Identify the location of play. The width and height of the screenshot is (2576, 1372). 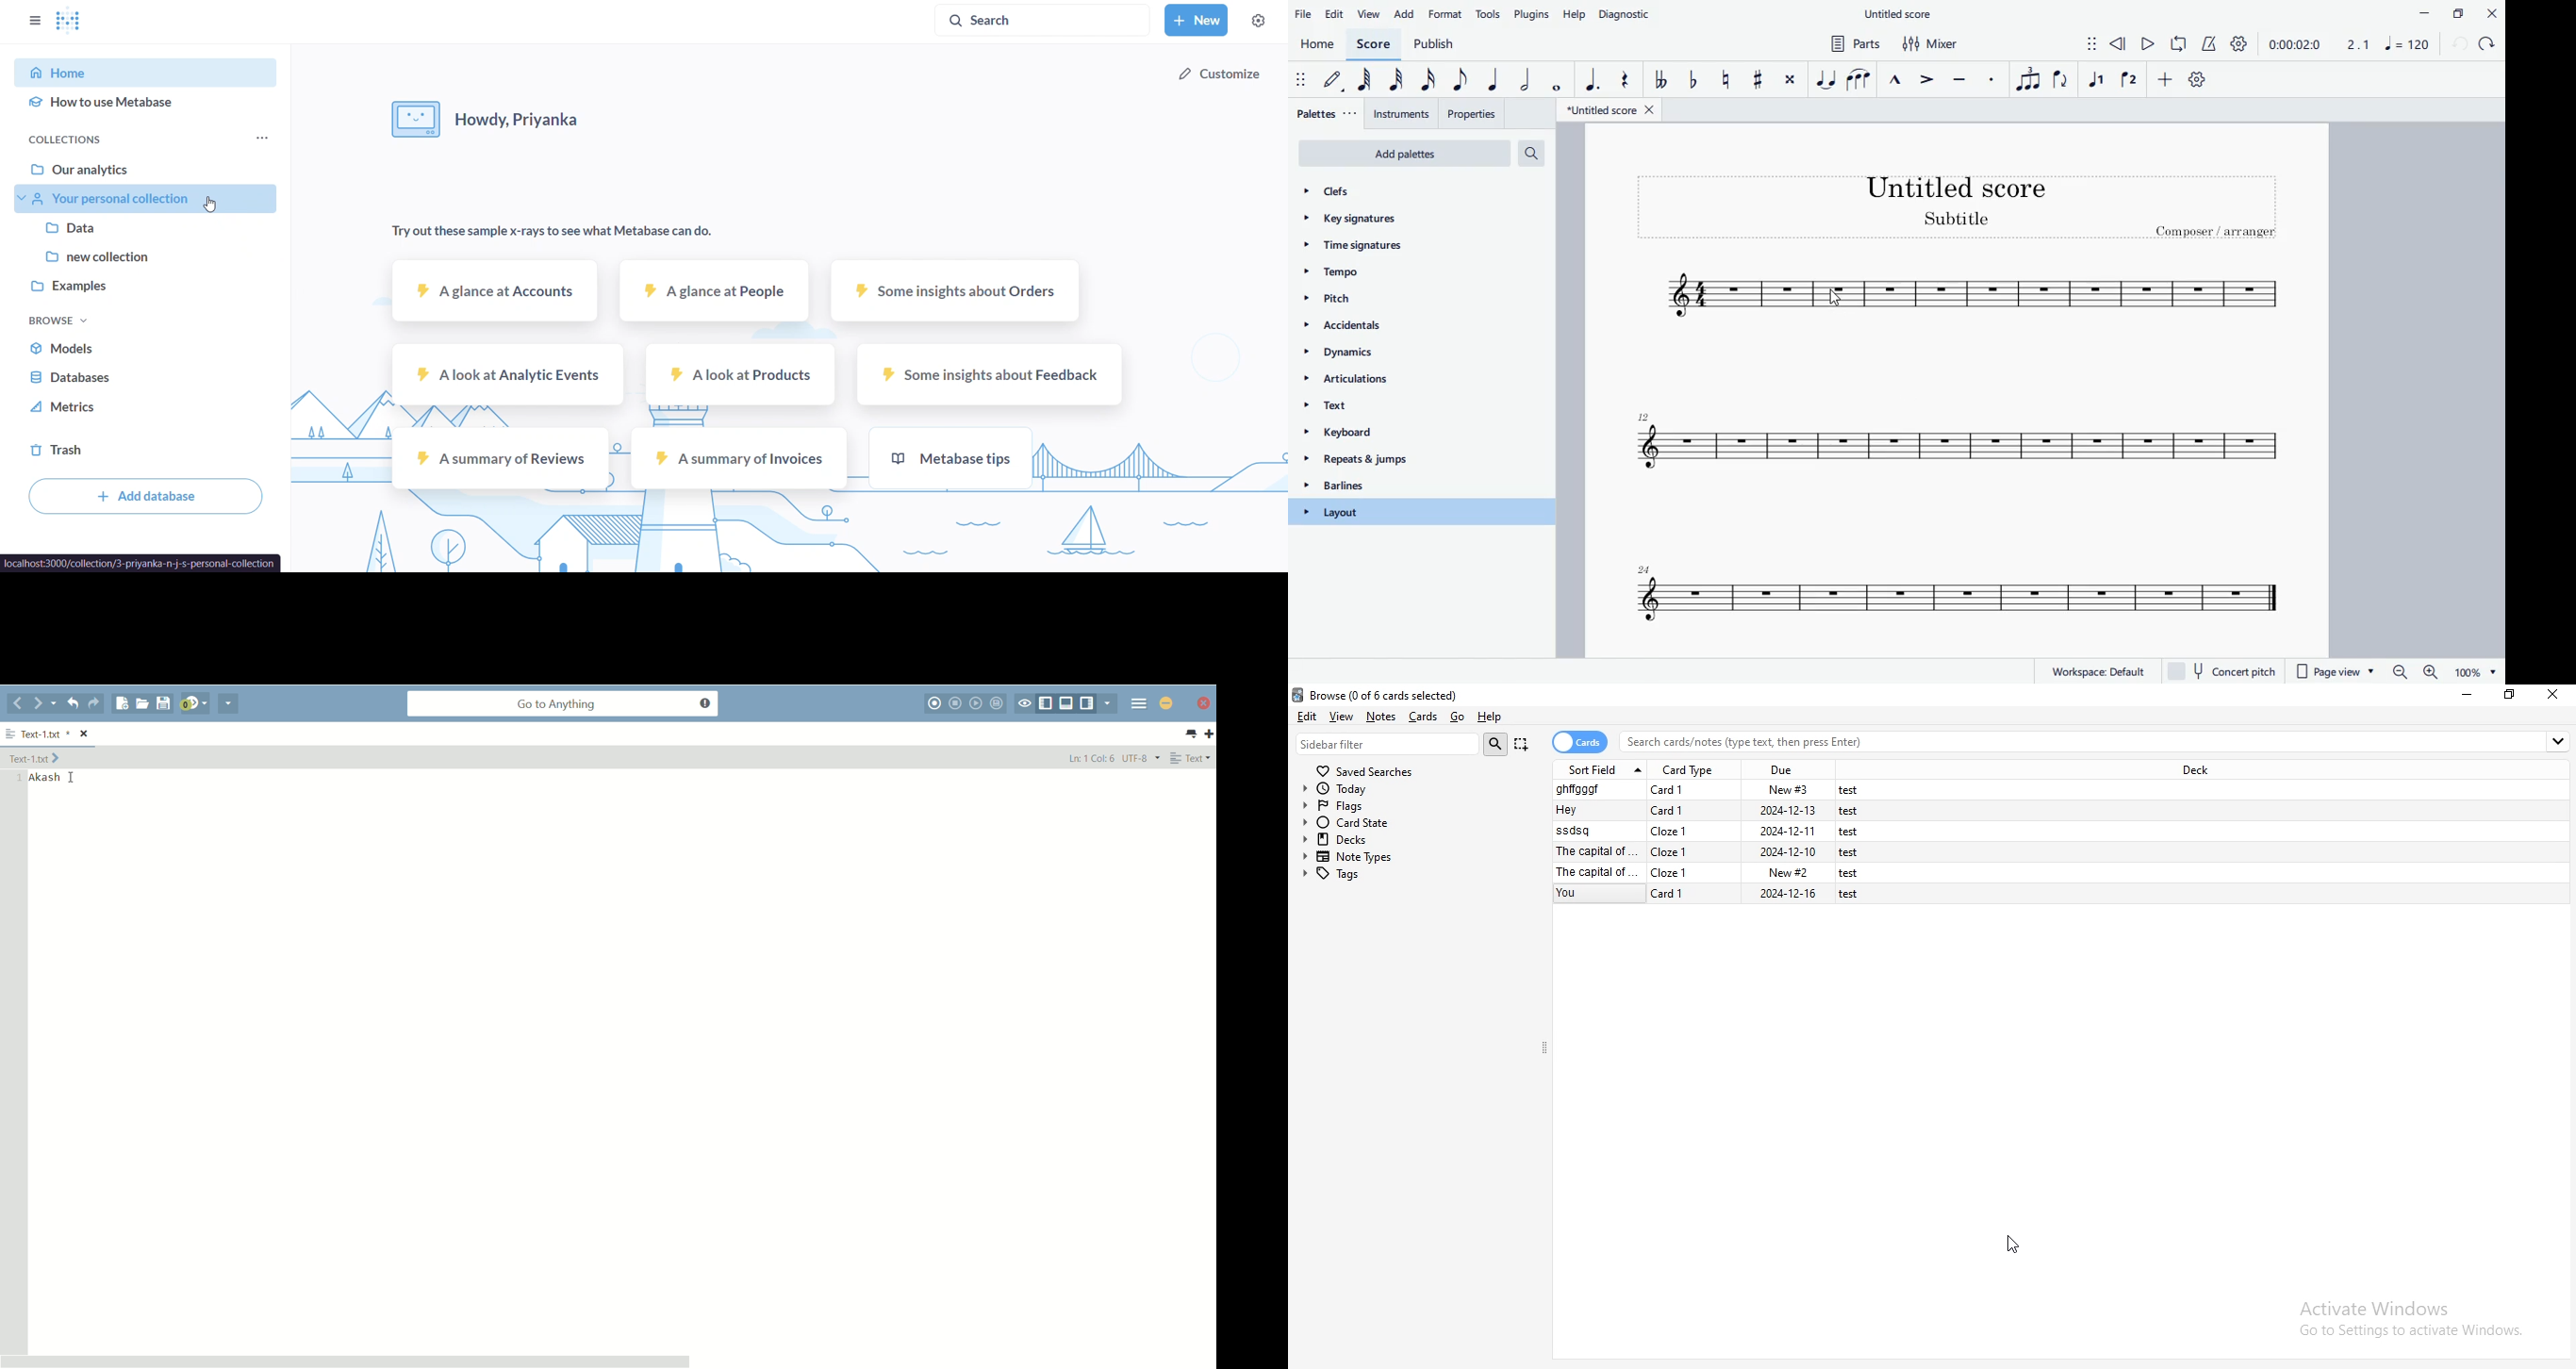
(2149, 45).